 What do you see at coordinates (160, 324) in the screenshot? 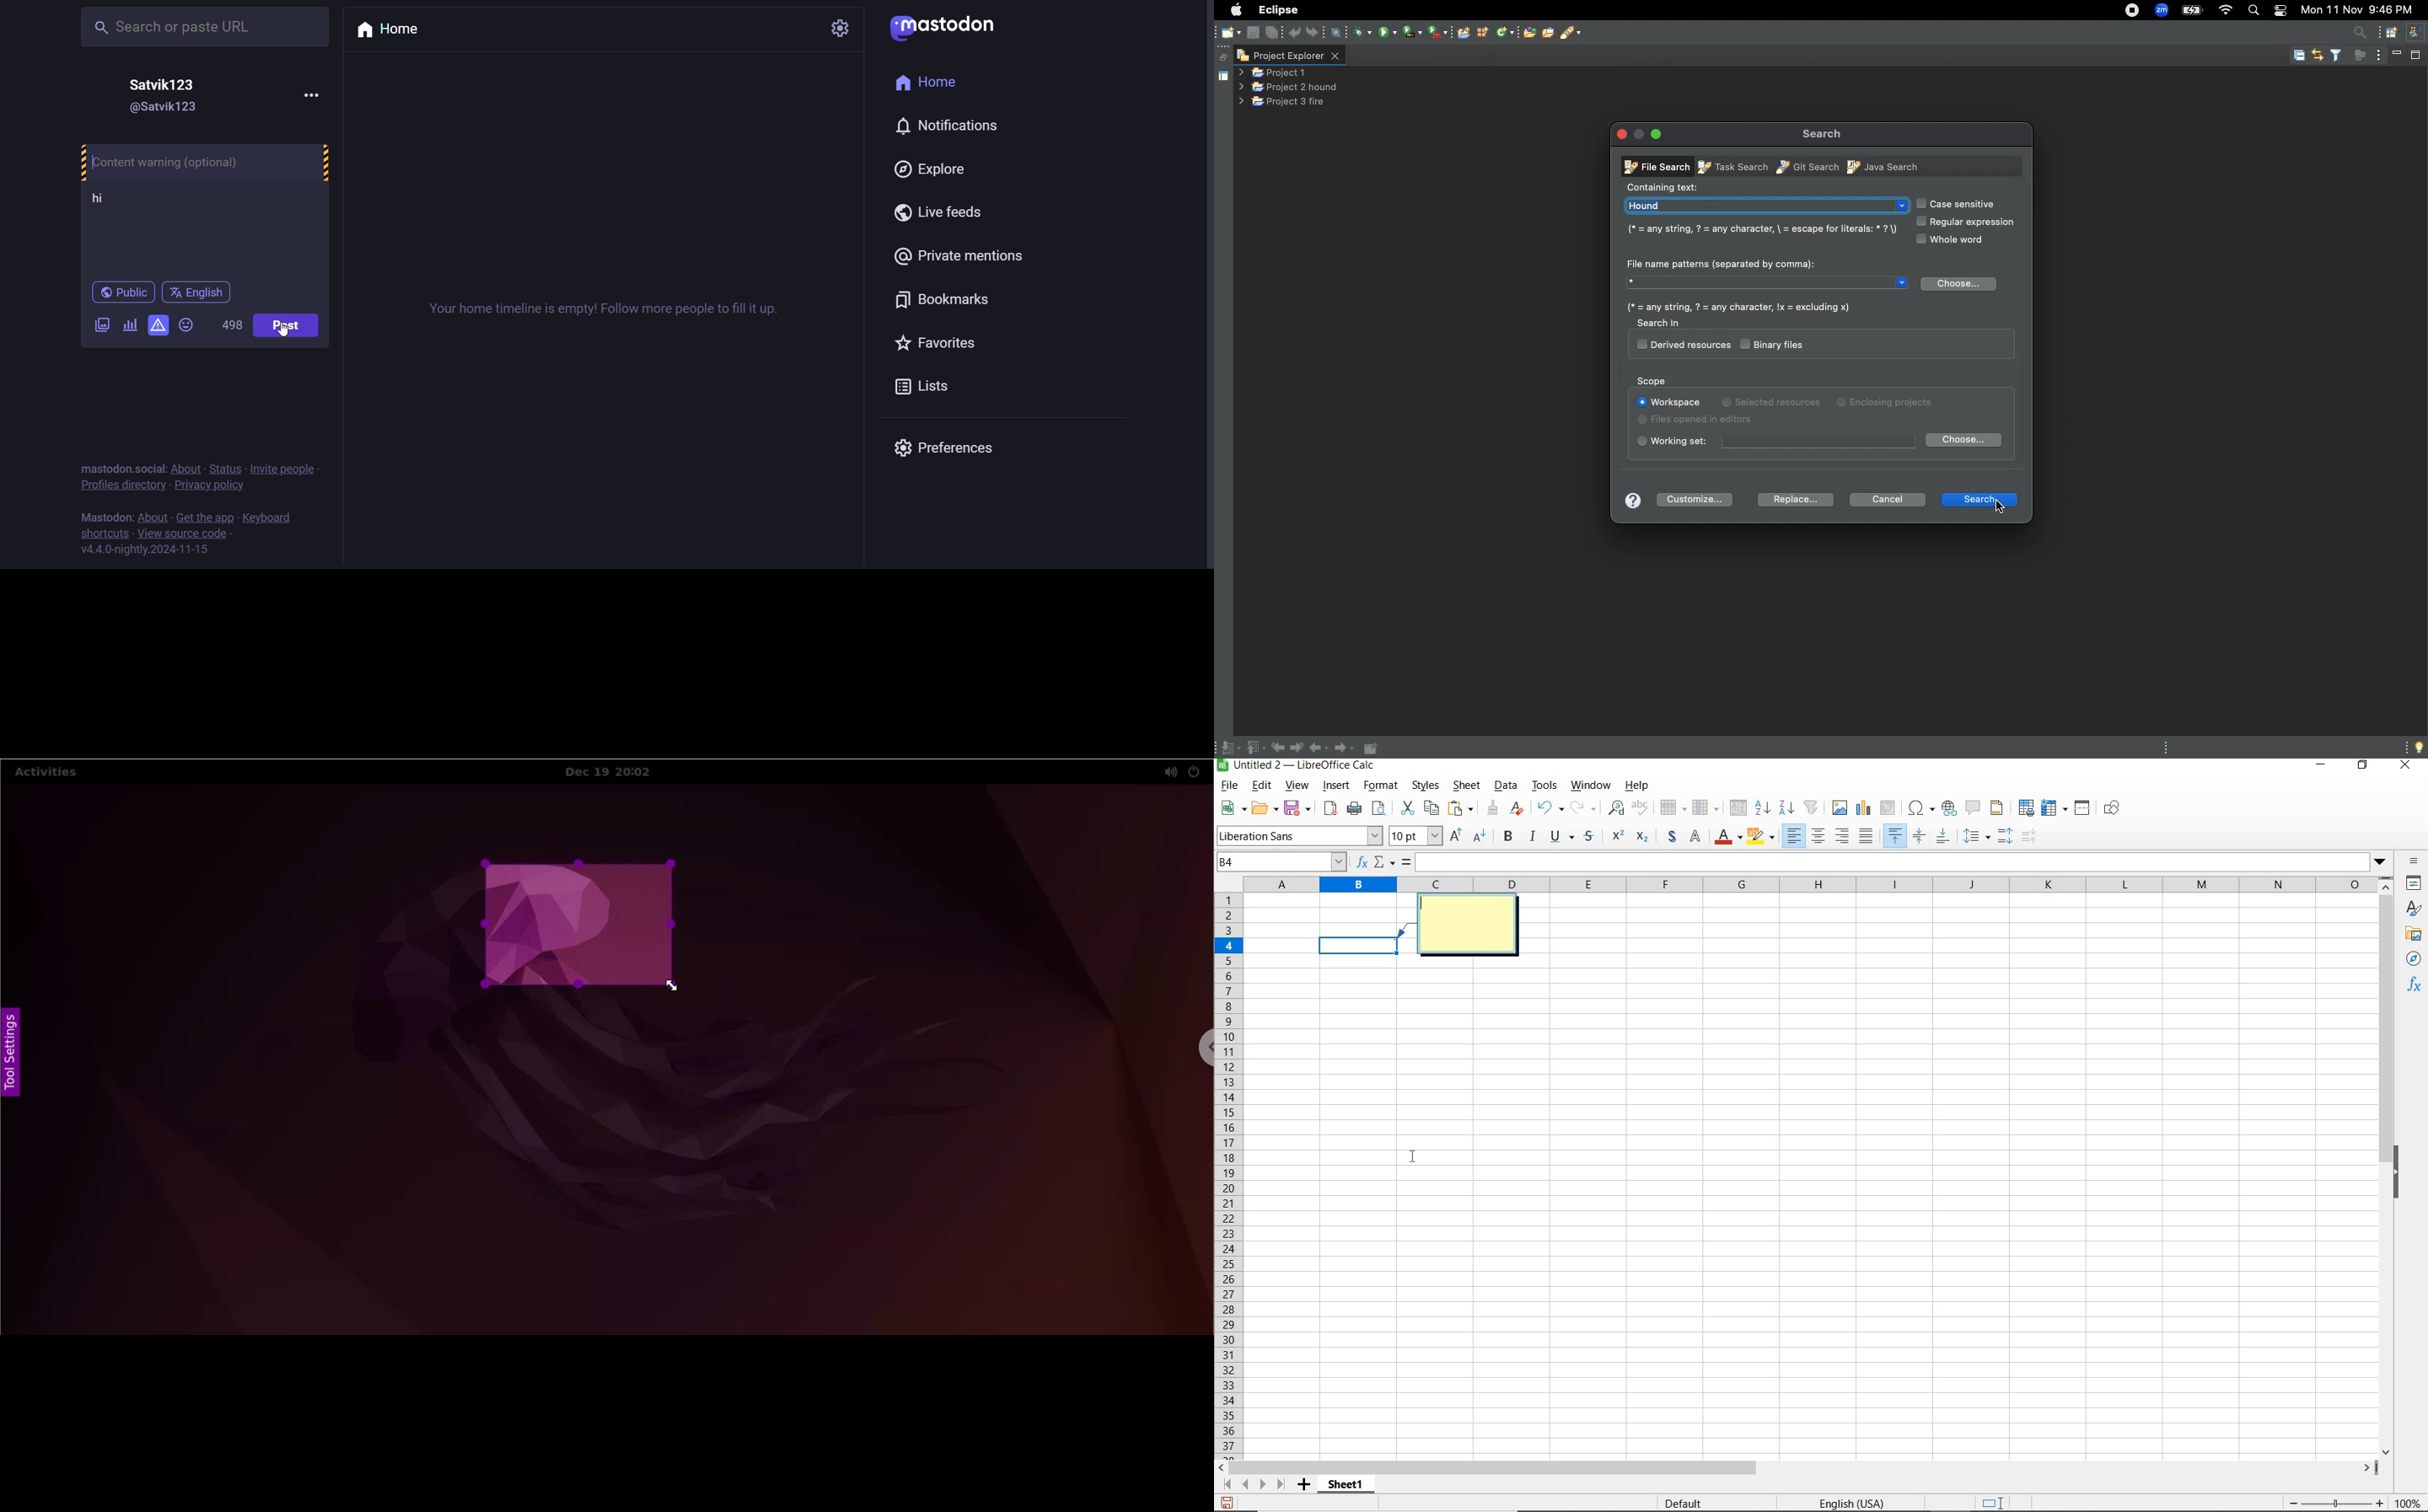
I see `content warning` at bounding box center [160, 324].